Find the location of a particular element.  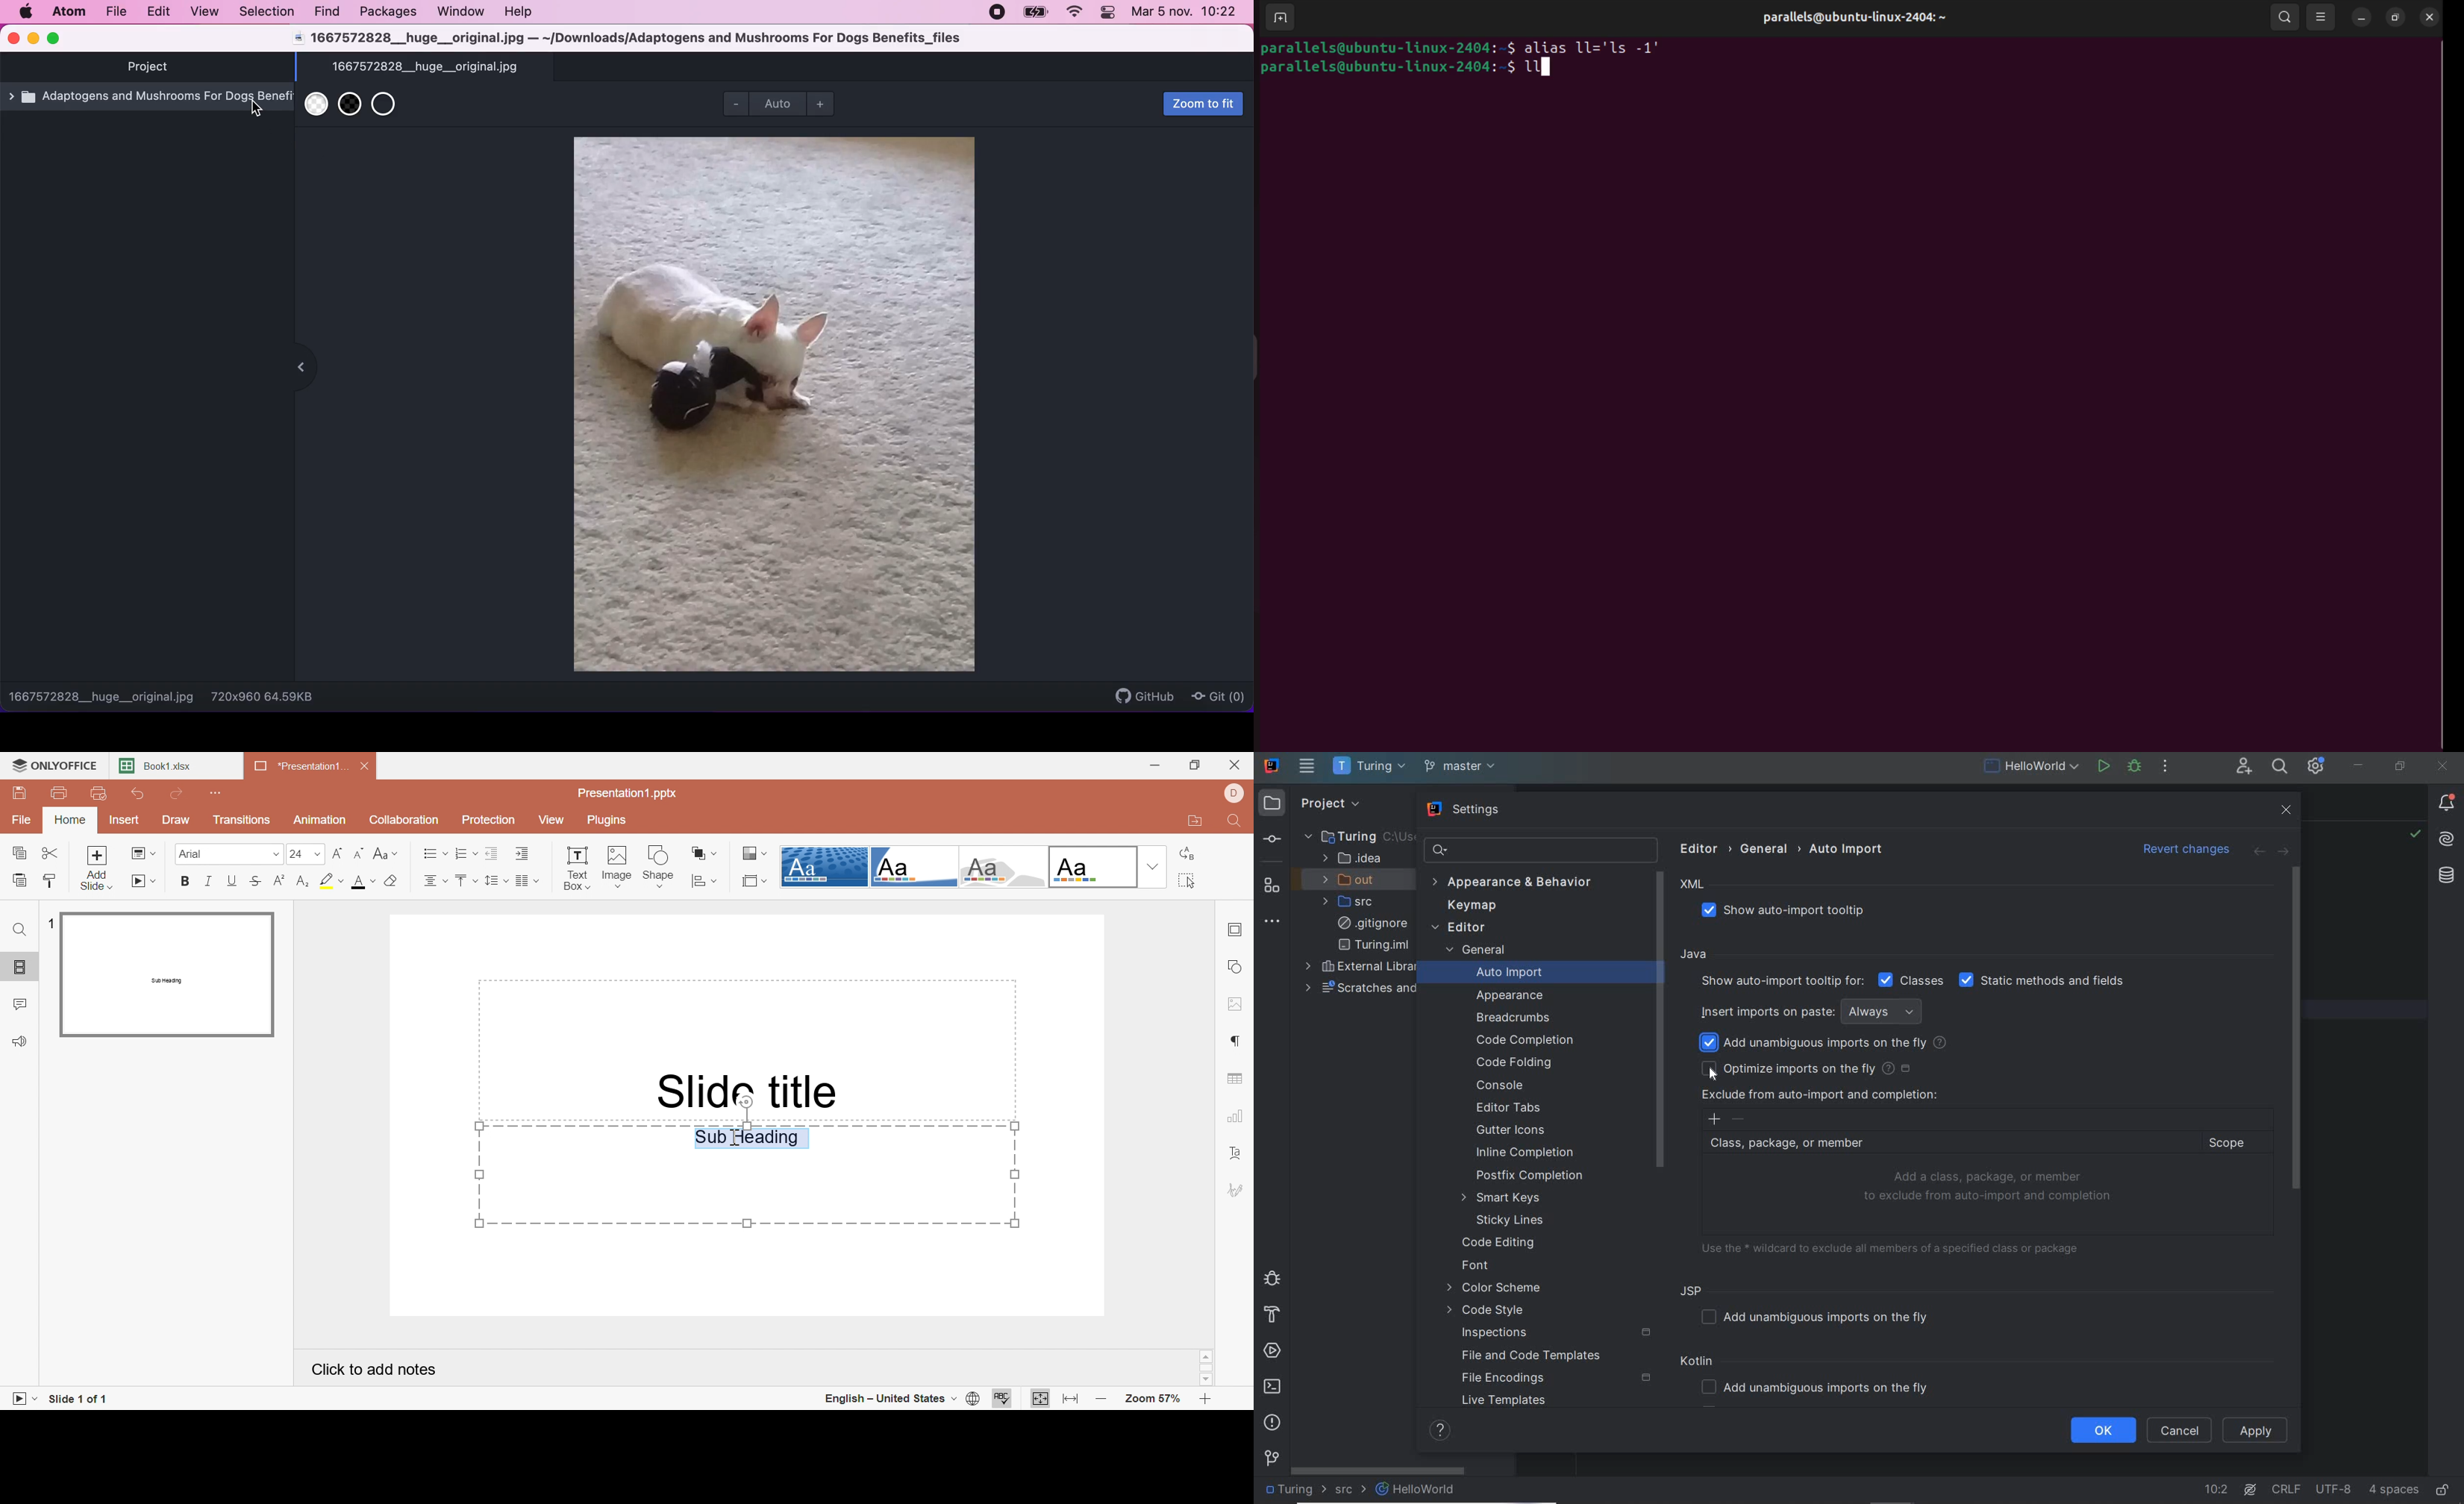

Scroll Bar is located at coordinates (1205, 1366).